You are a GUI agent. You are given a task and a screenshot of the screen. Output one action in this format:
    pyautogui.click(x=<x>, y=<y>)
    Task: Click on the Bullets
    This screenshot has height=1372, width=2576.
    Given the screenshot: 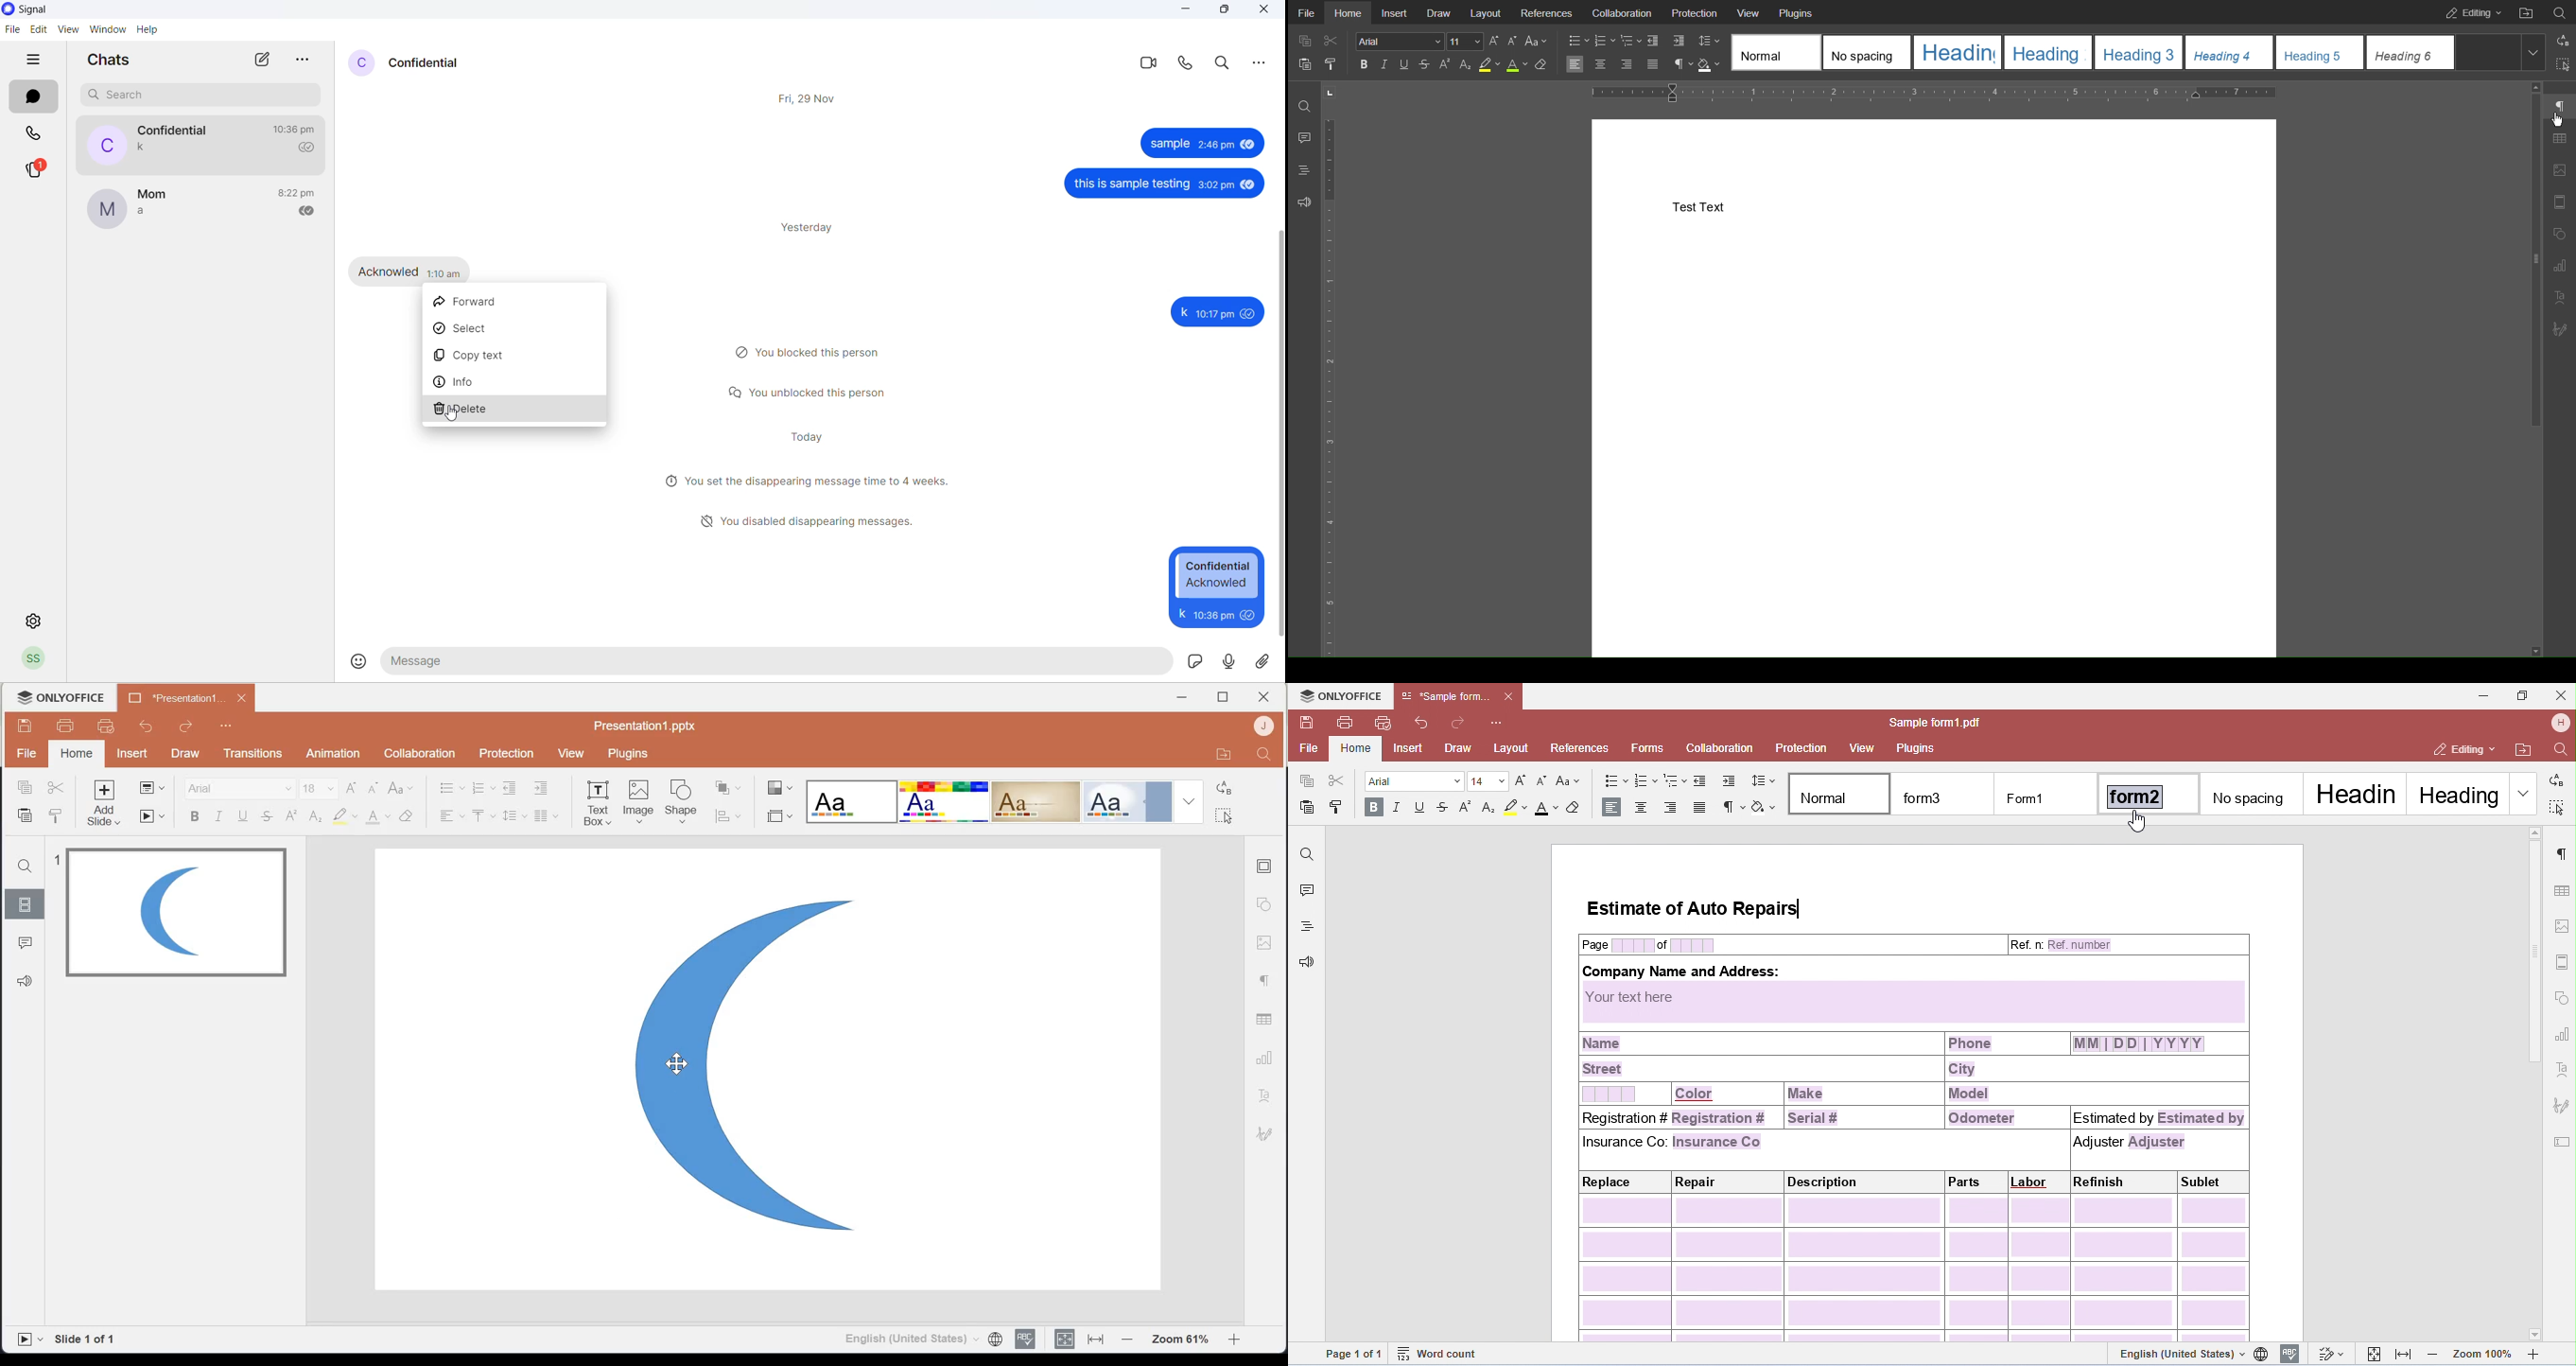 What is the action you would take?
    pyautogui.click(x=451, y=786)
    